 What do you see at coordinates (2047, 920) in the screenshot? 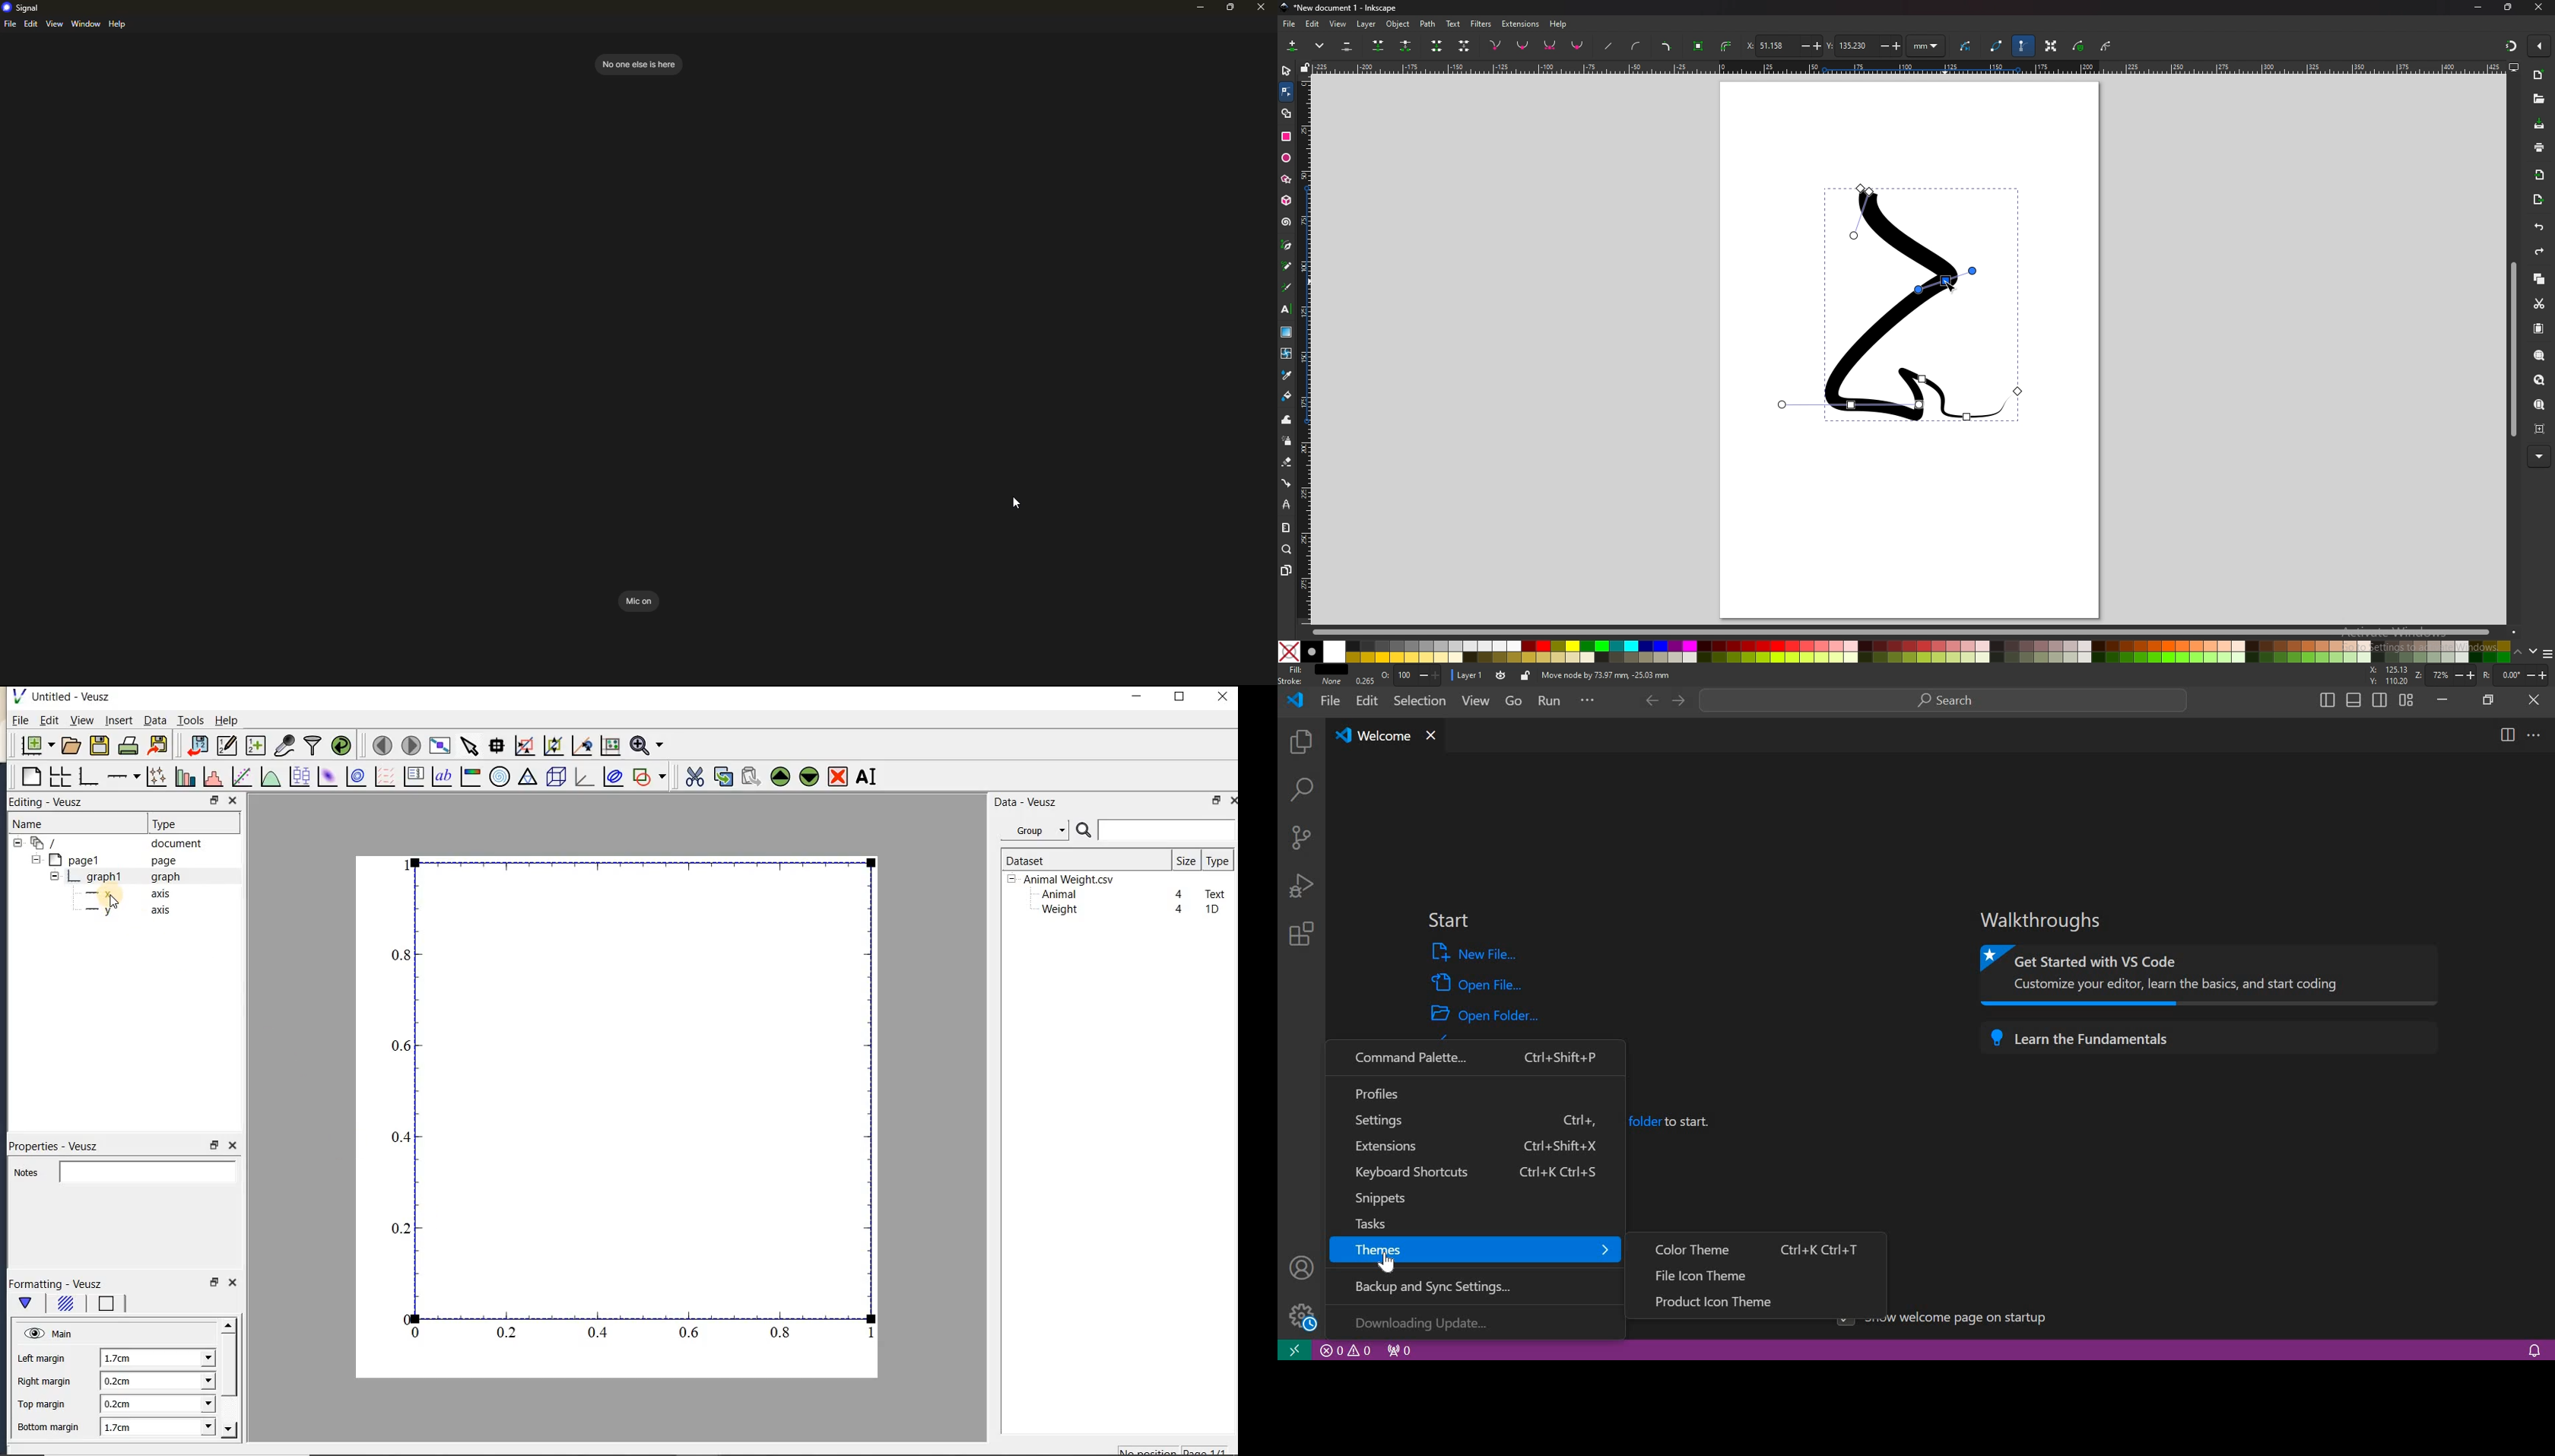
I see `walkthroughs` at bounding box center [2047, 920].